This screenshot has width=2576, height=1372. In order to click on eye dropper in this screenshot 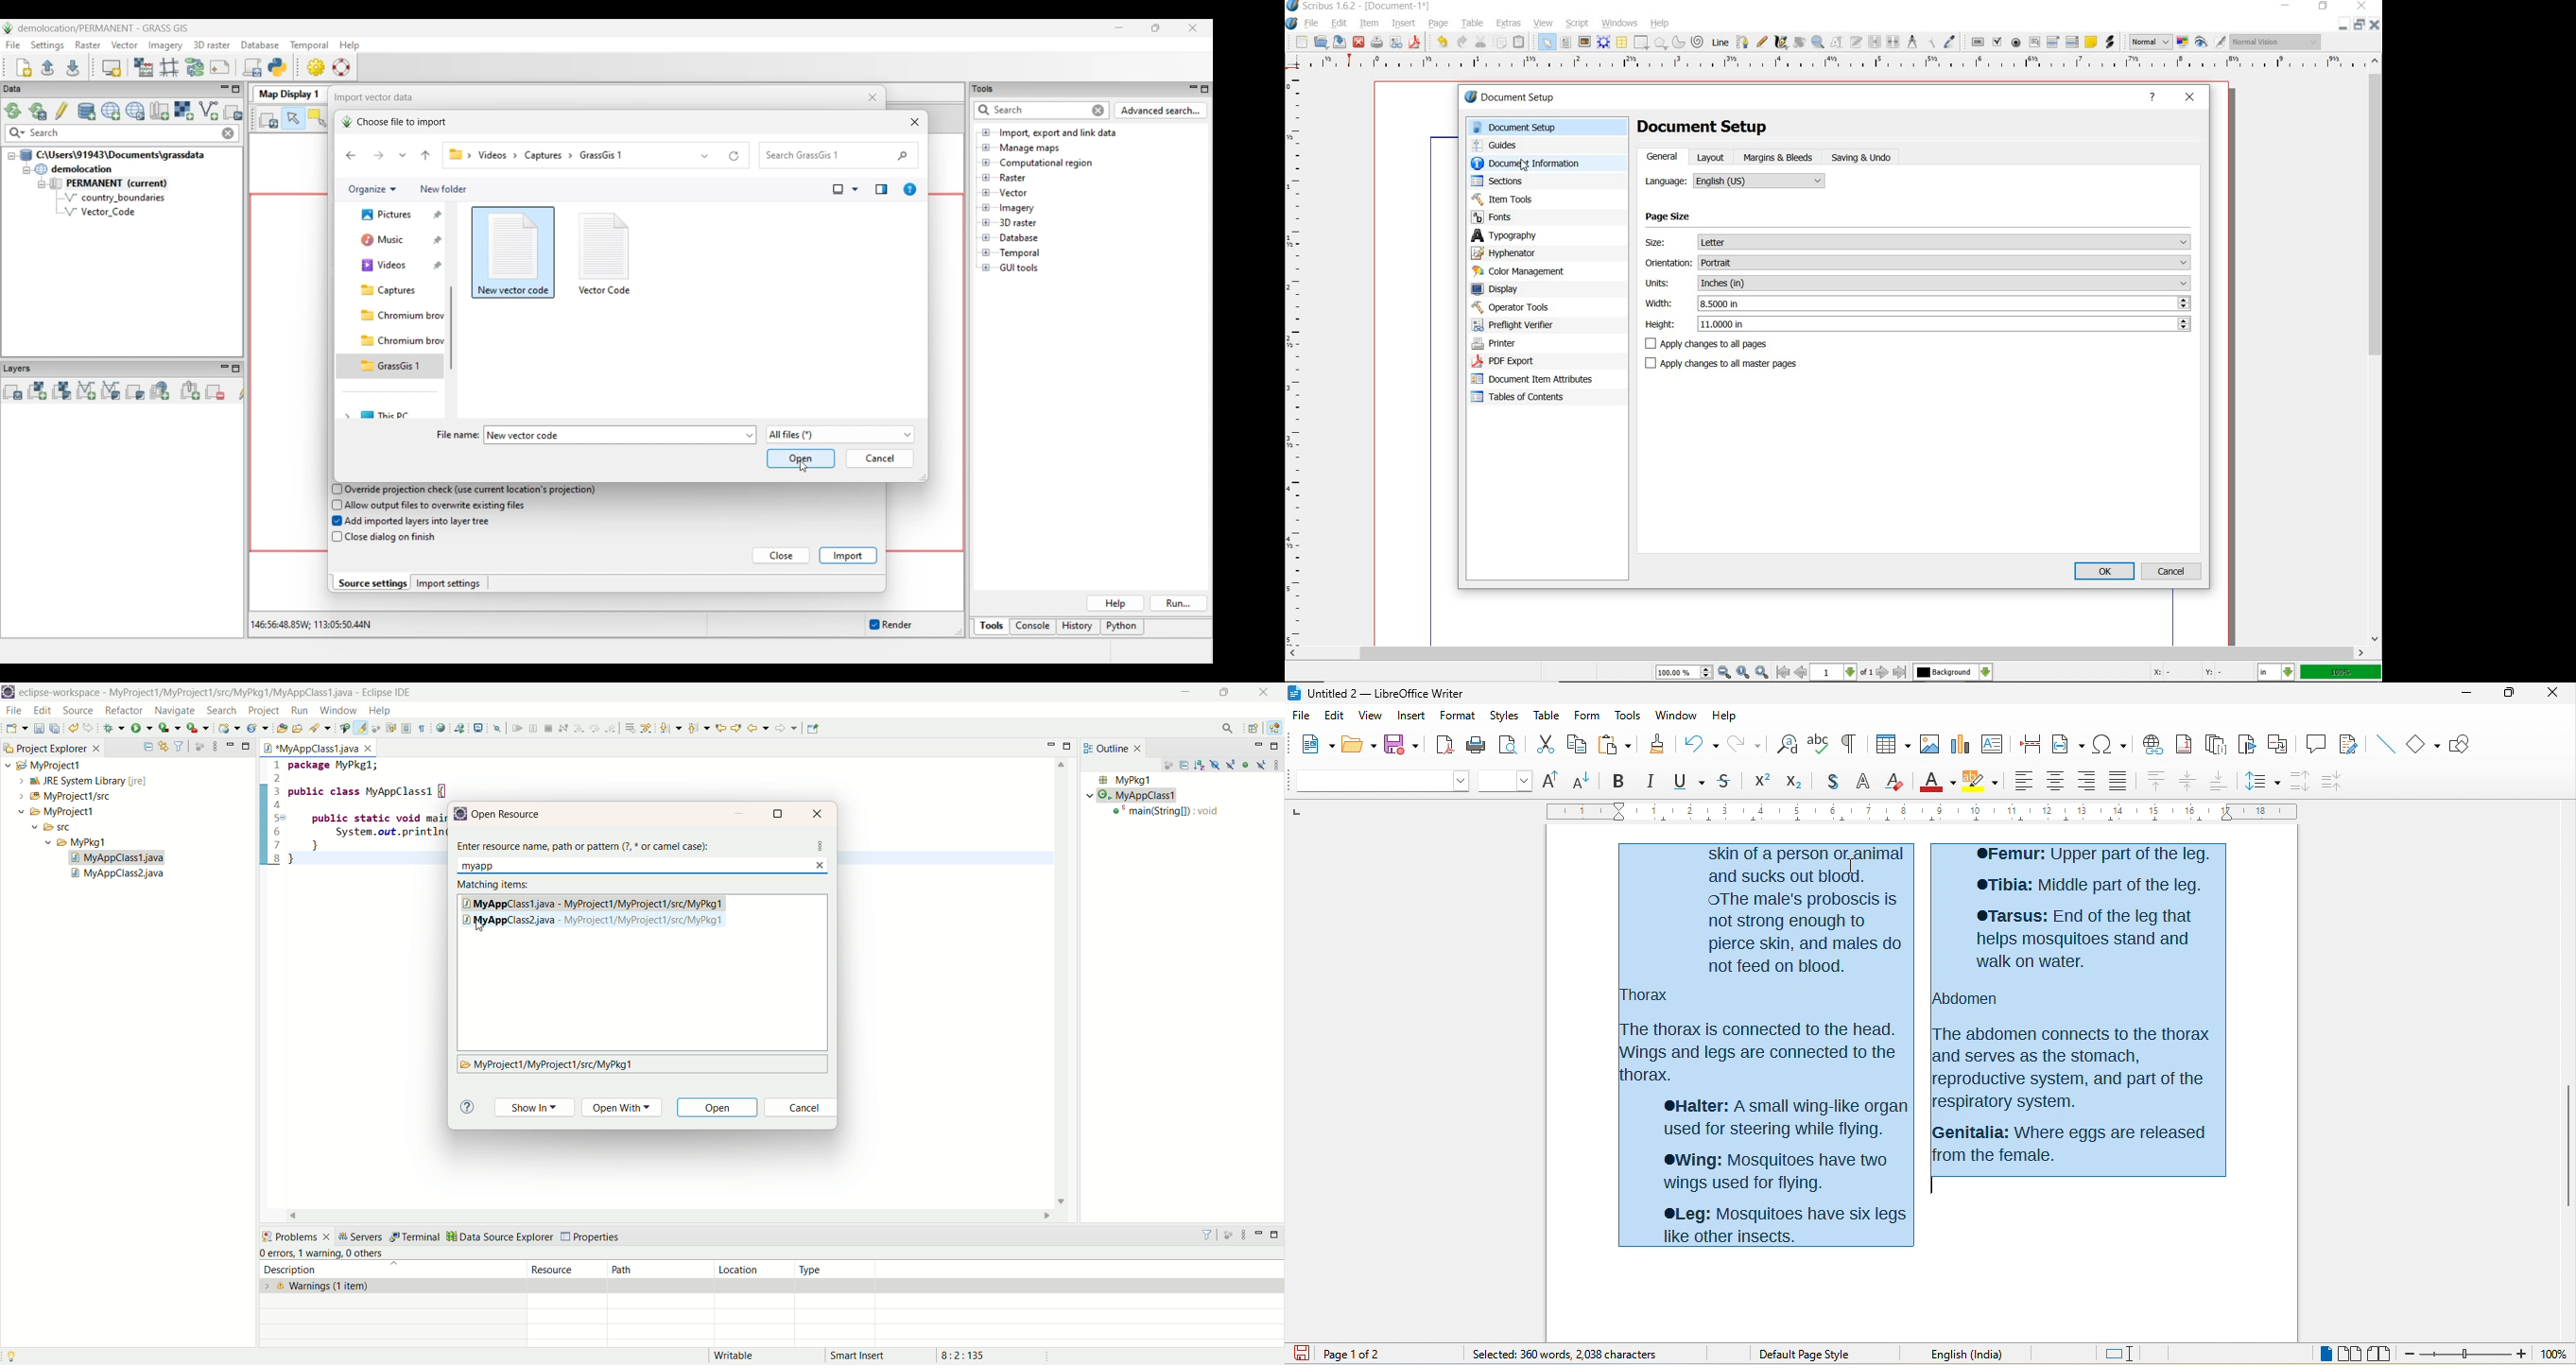, I will do `click(1951, 41)`.